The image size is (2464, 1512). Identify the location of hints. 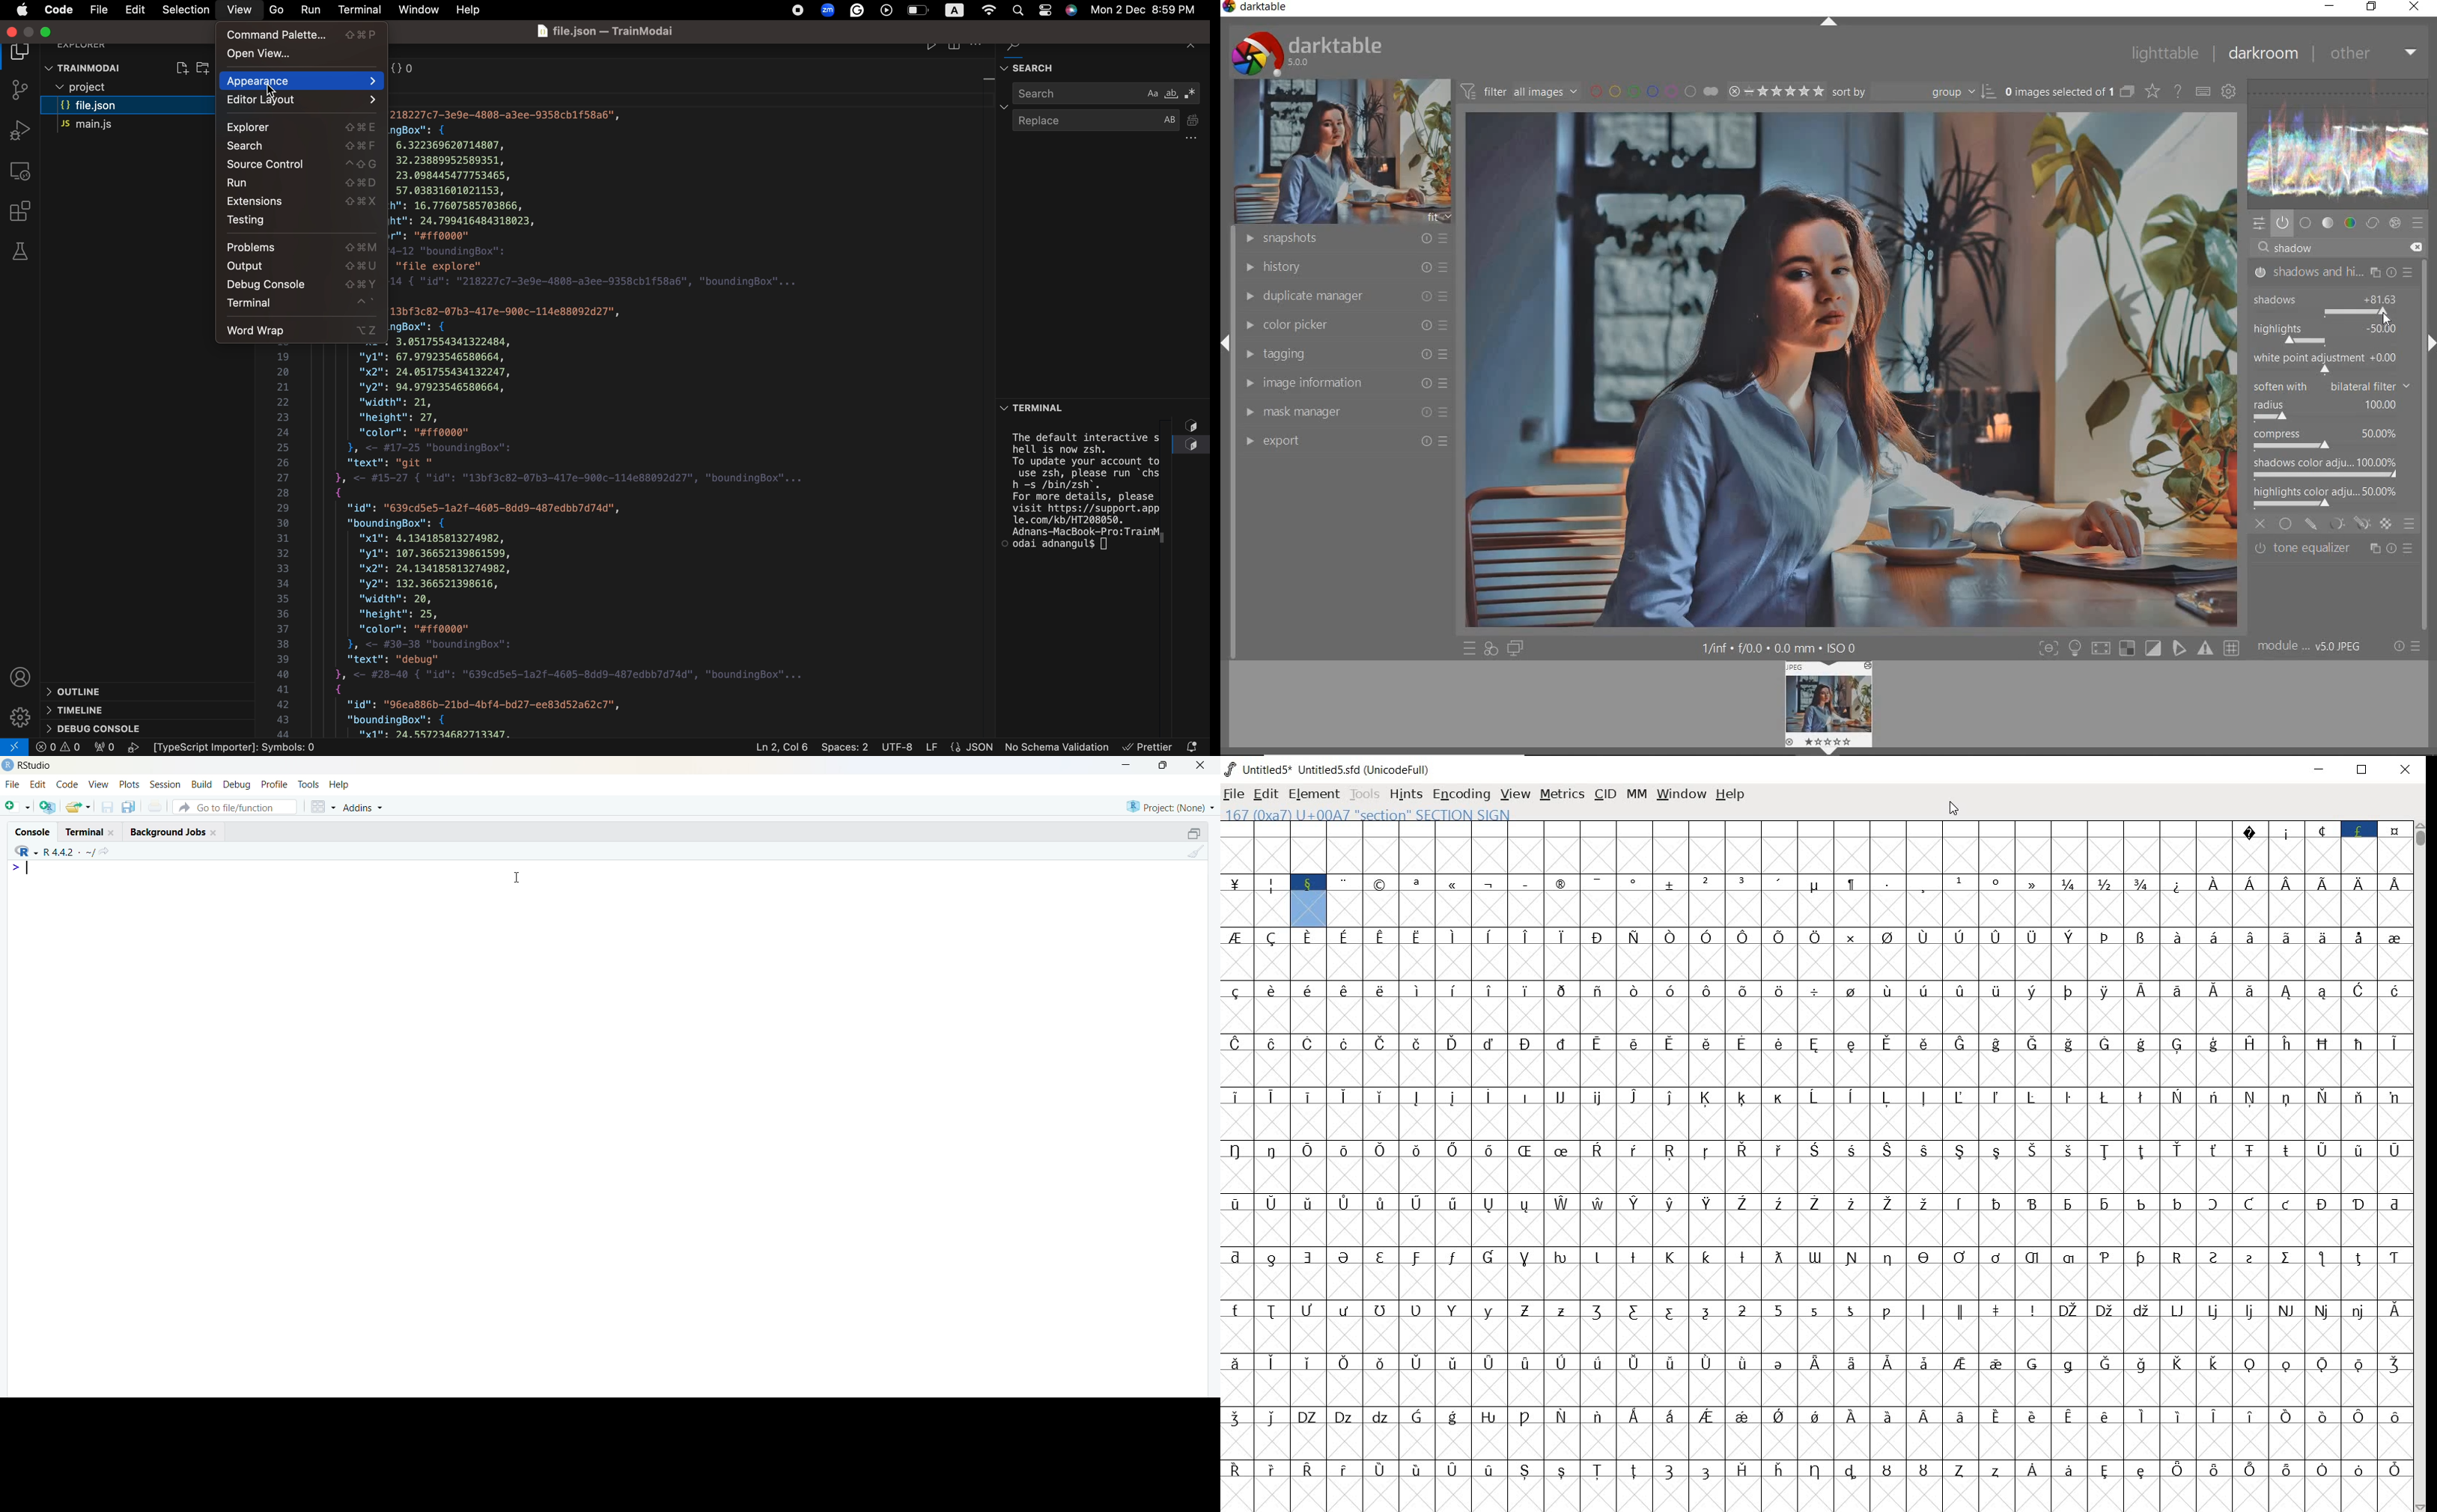
(1405, 795).